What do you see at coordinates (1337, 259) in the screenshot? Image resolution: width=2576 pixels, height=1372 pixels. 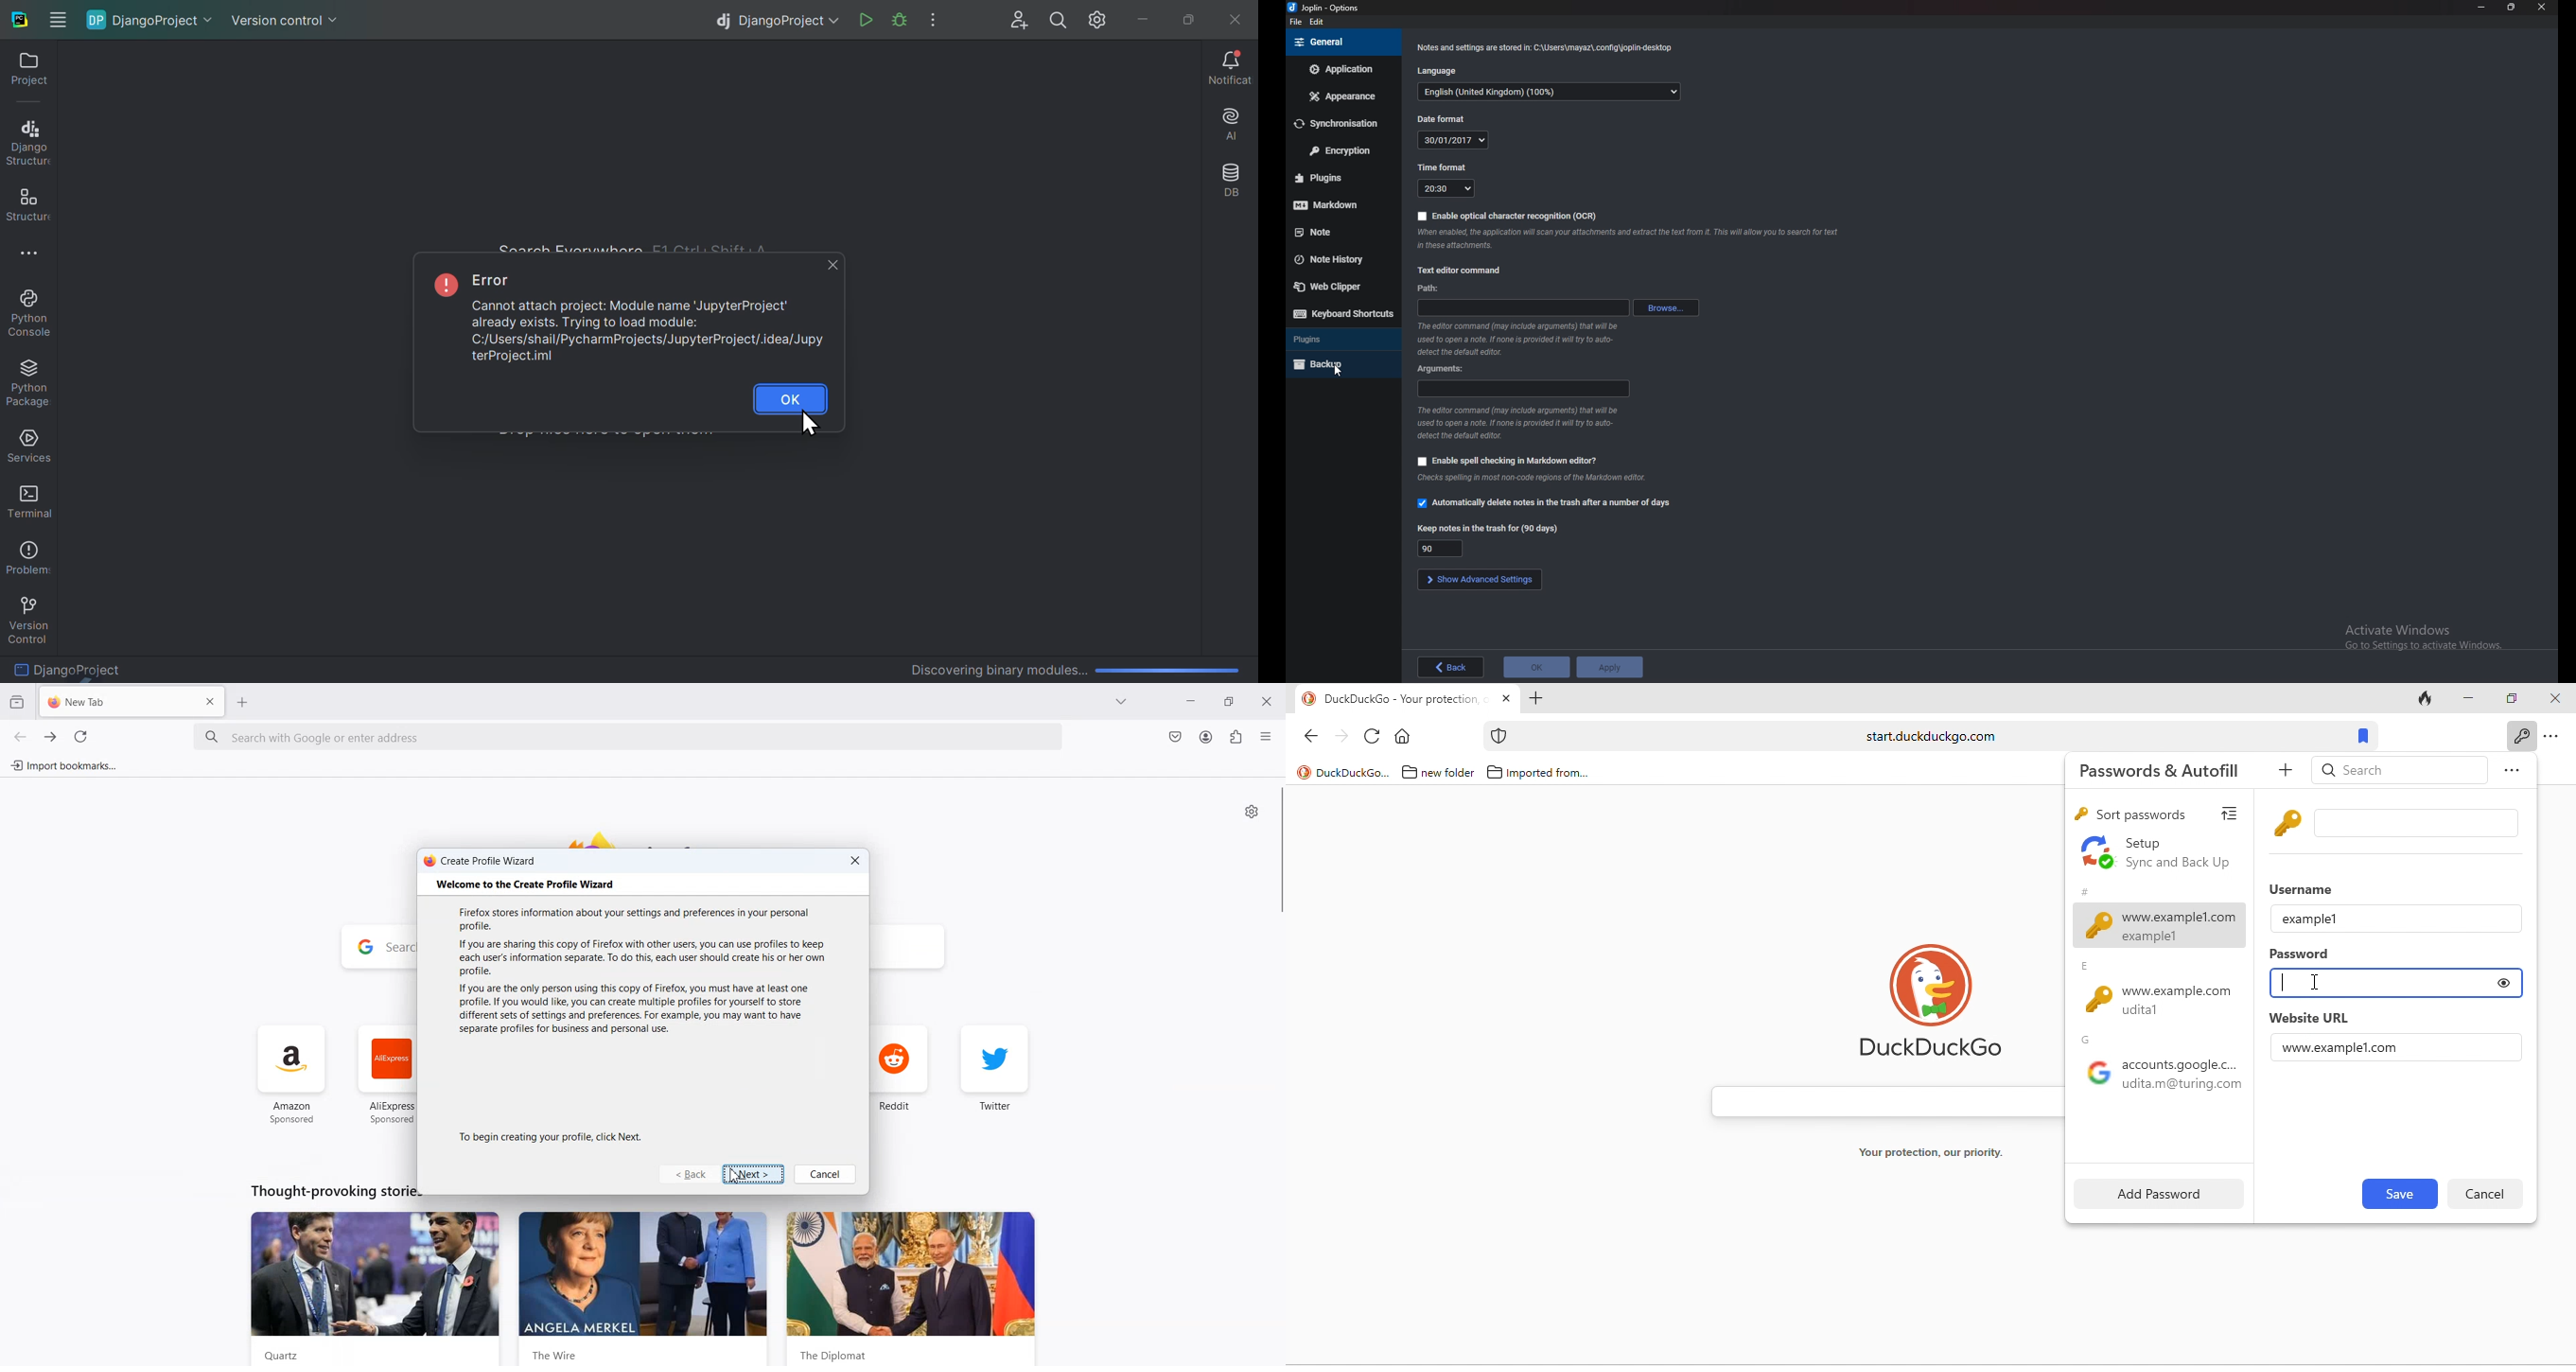 I see `Note history` at bounding box center [1337, 259].